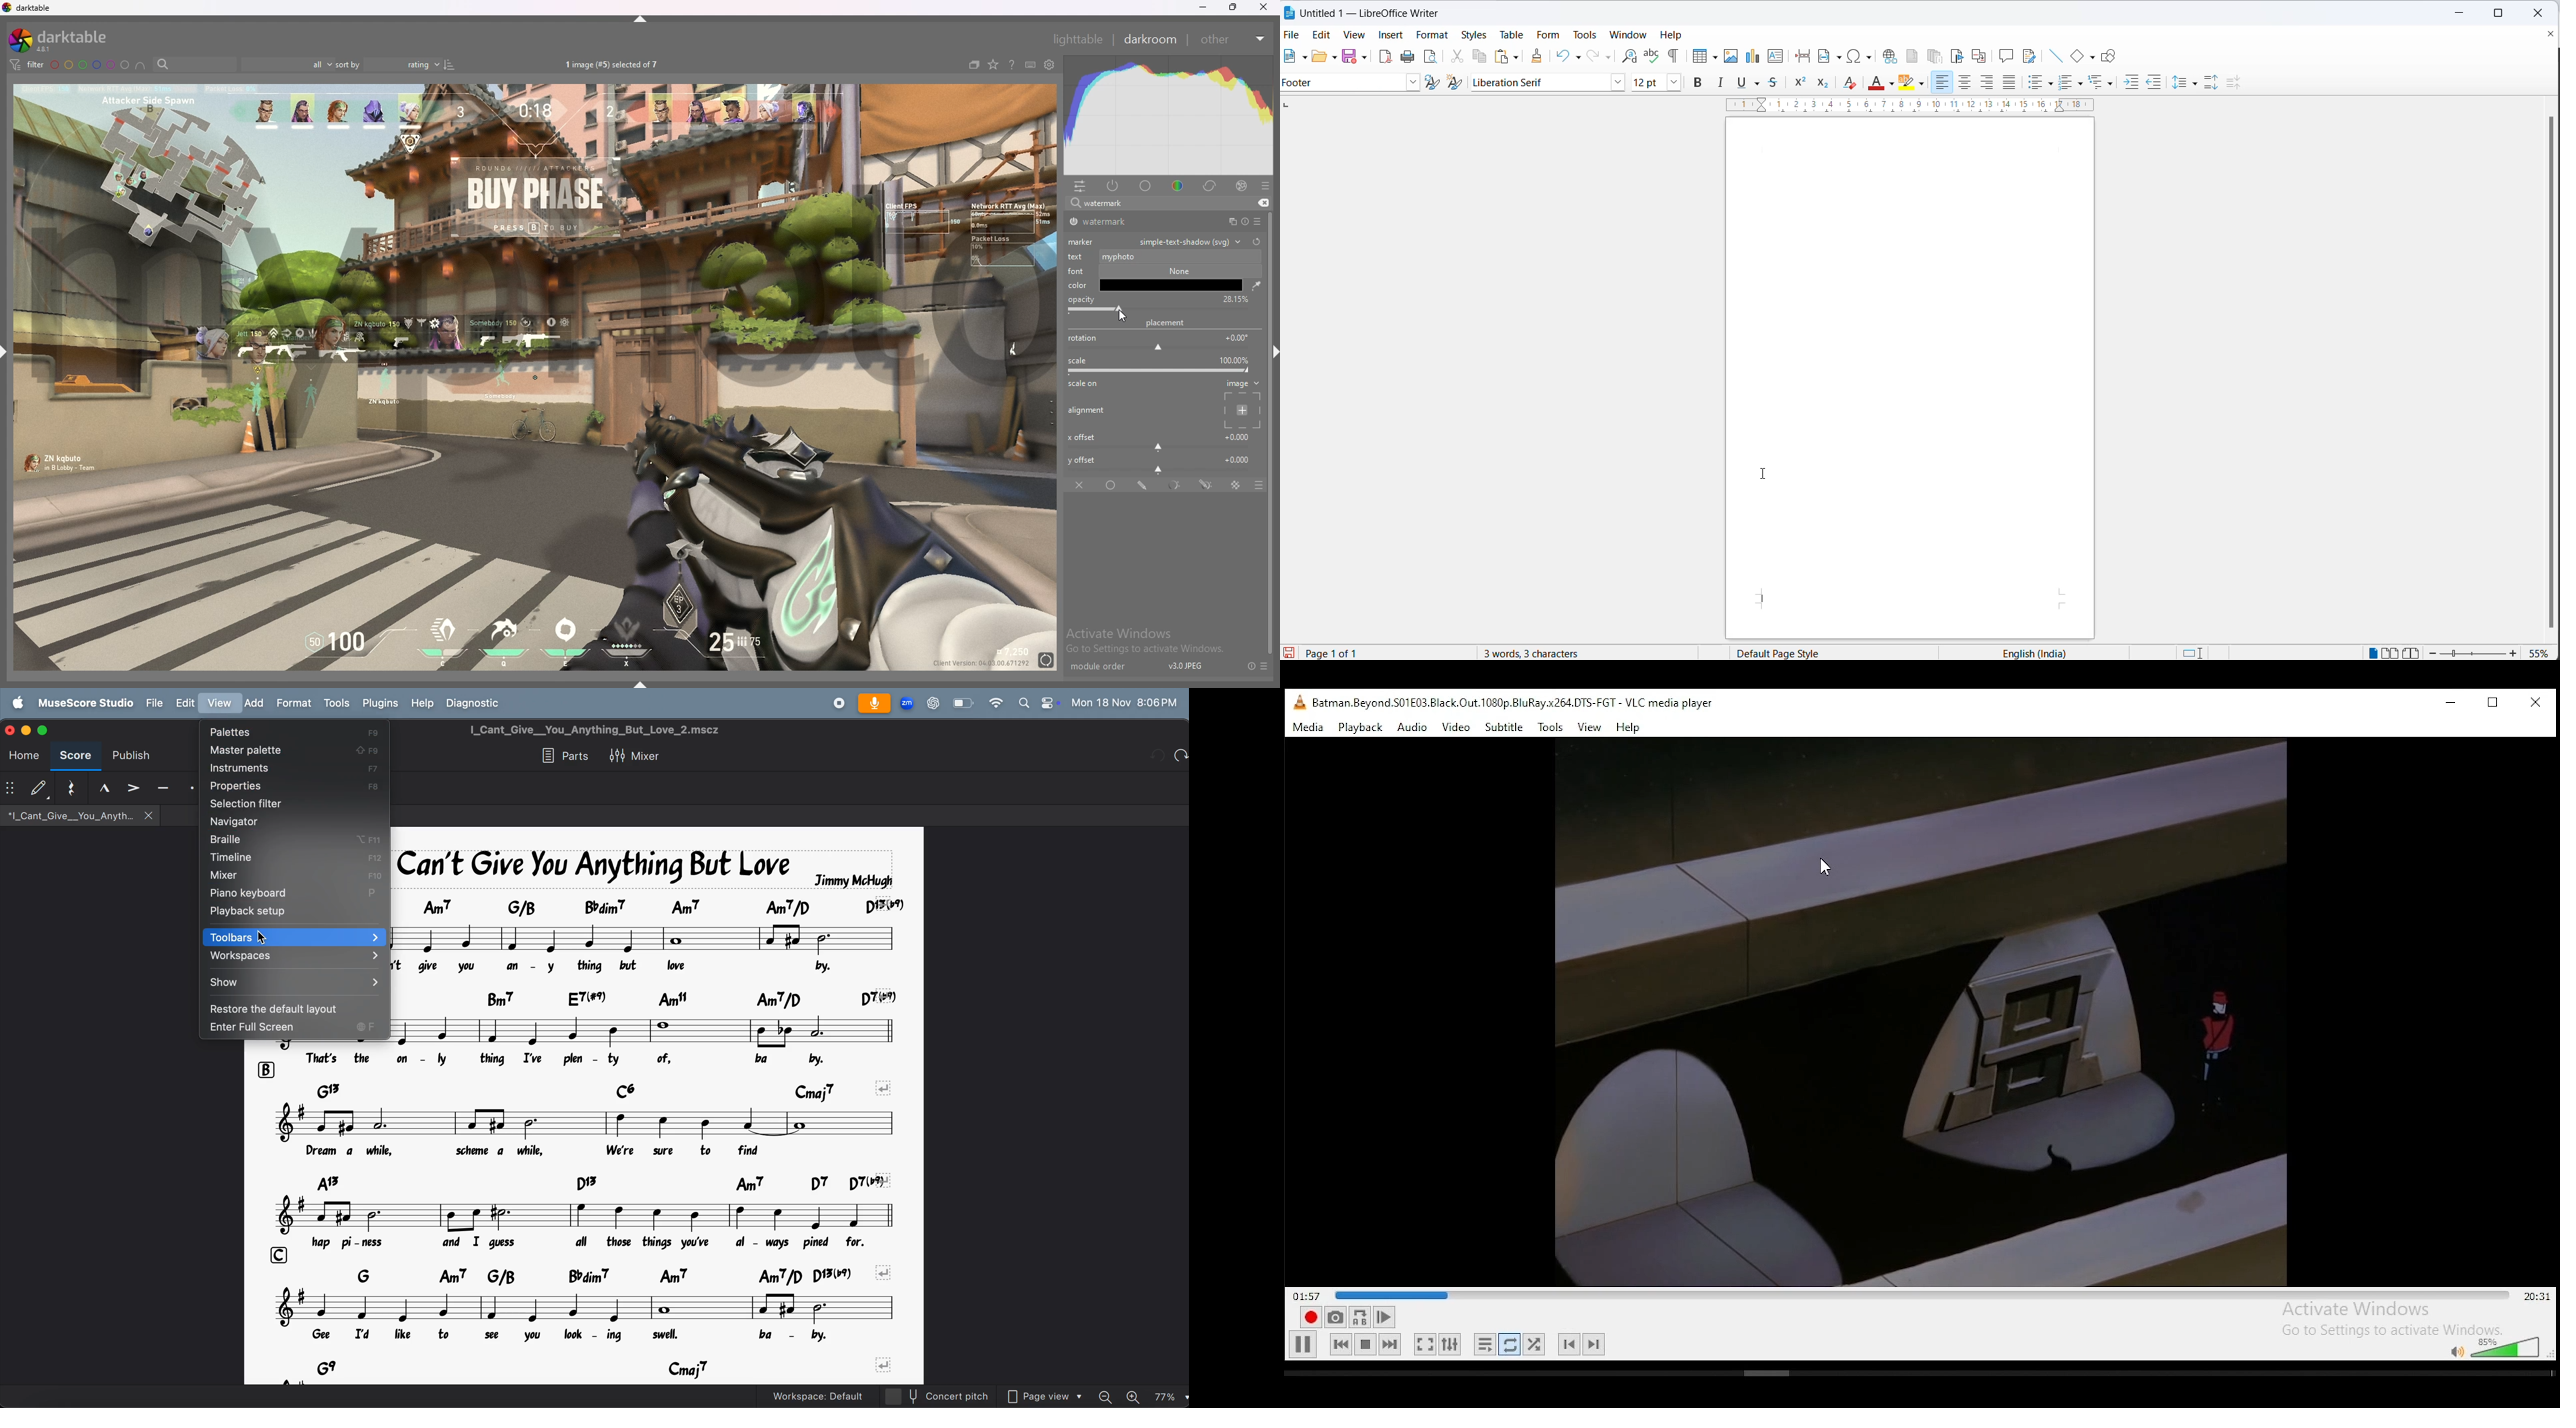 The width and height of the screenshot is (2576, 1428). I want to click on timline, so click(292, 857).